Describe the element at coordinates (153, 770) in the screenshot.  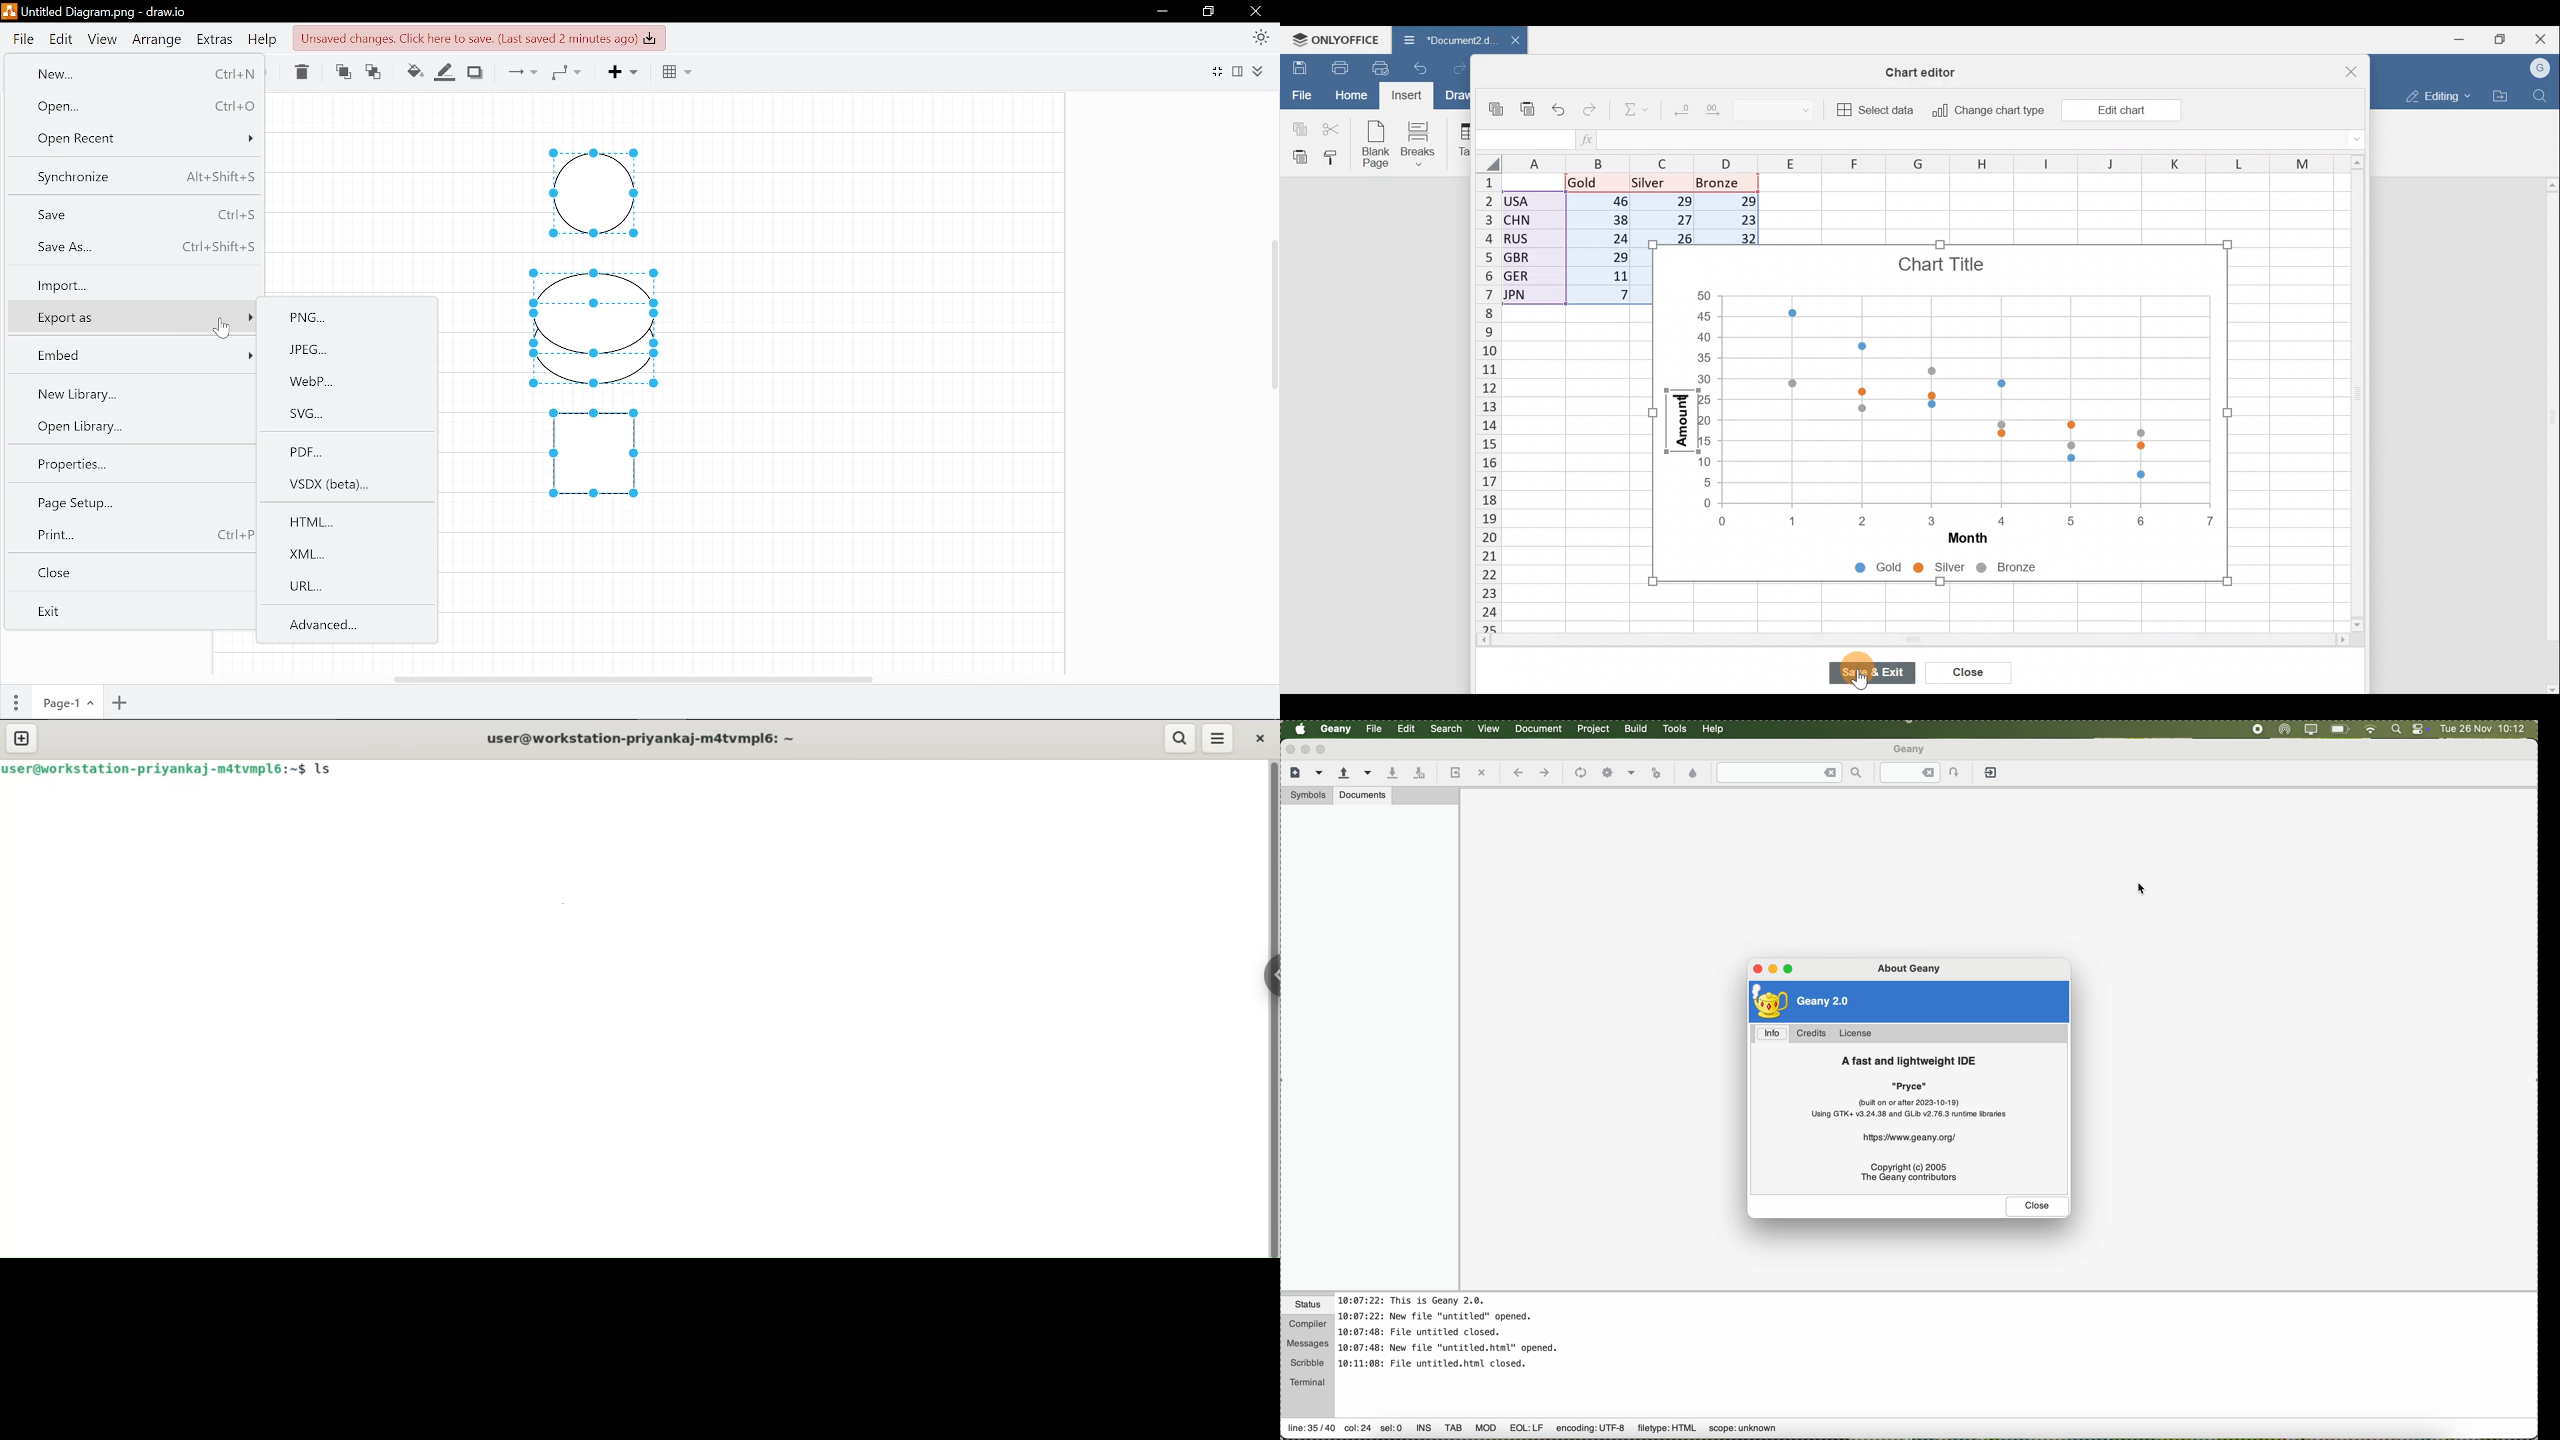
I see `iIser@workstation-priyankaj-matvmpl6:~$ Jj` at that location.